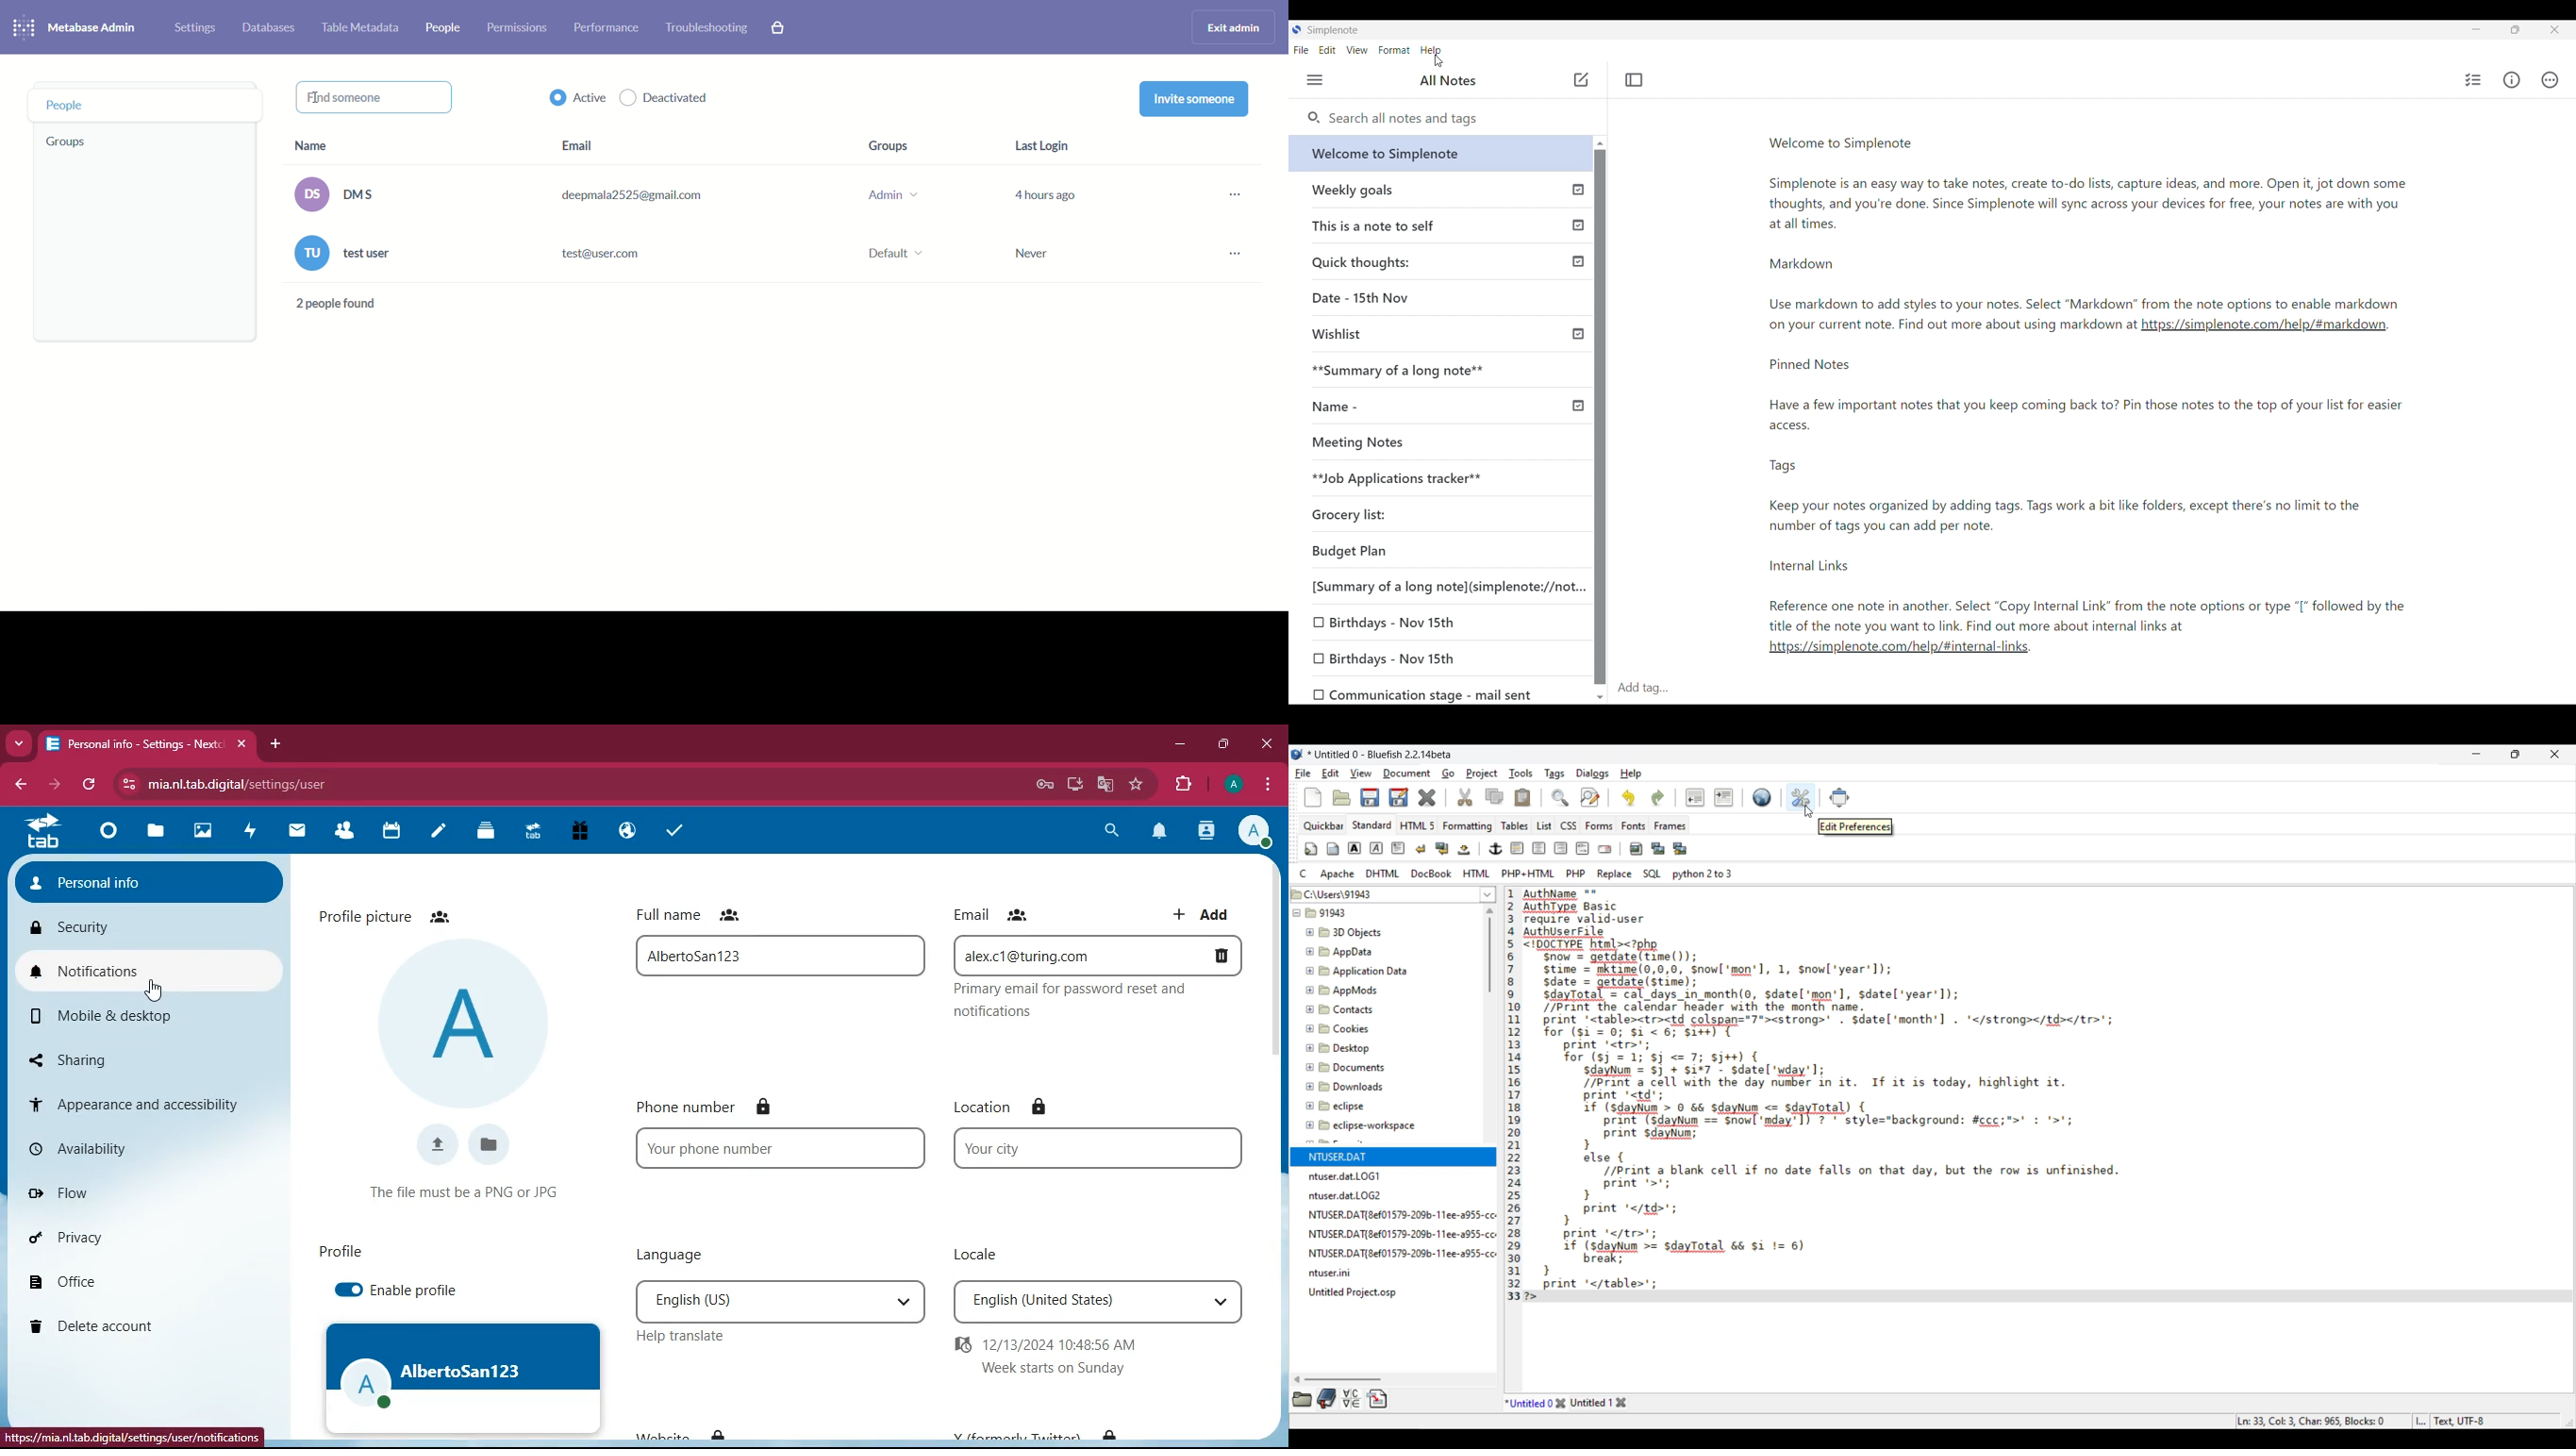  What do you see at coordinates (1592, 773) in the screenshot?
I see `Dialogs menu` at bounding box center [1592, 773].